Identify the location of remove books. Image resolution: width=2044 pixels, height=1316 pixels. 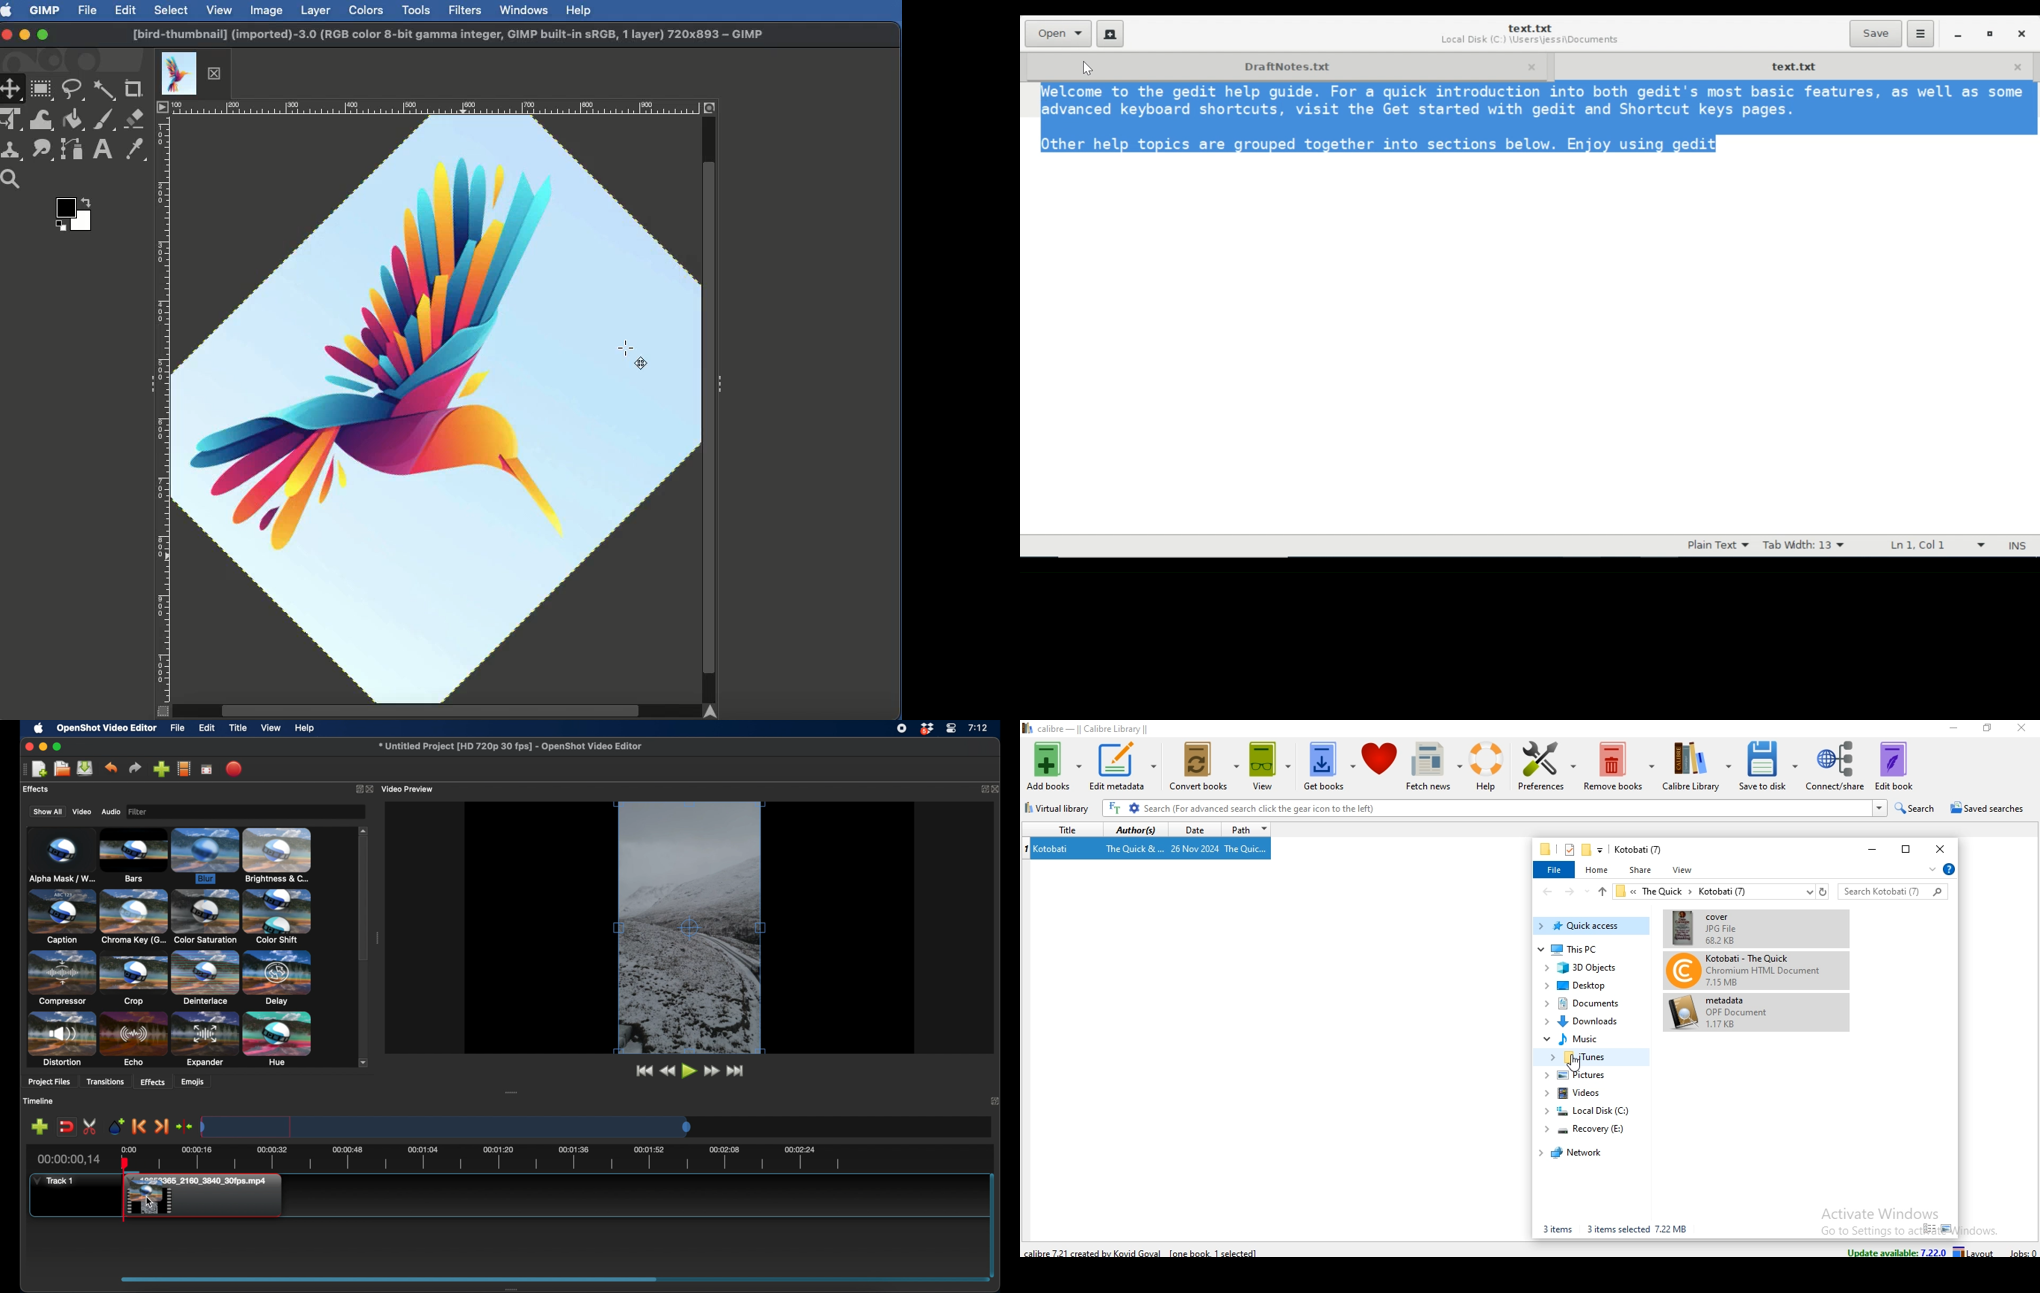
(1619, 765).